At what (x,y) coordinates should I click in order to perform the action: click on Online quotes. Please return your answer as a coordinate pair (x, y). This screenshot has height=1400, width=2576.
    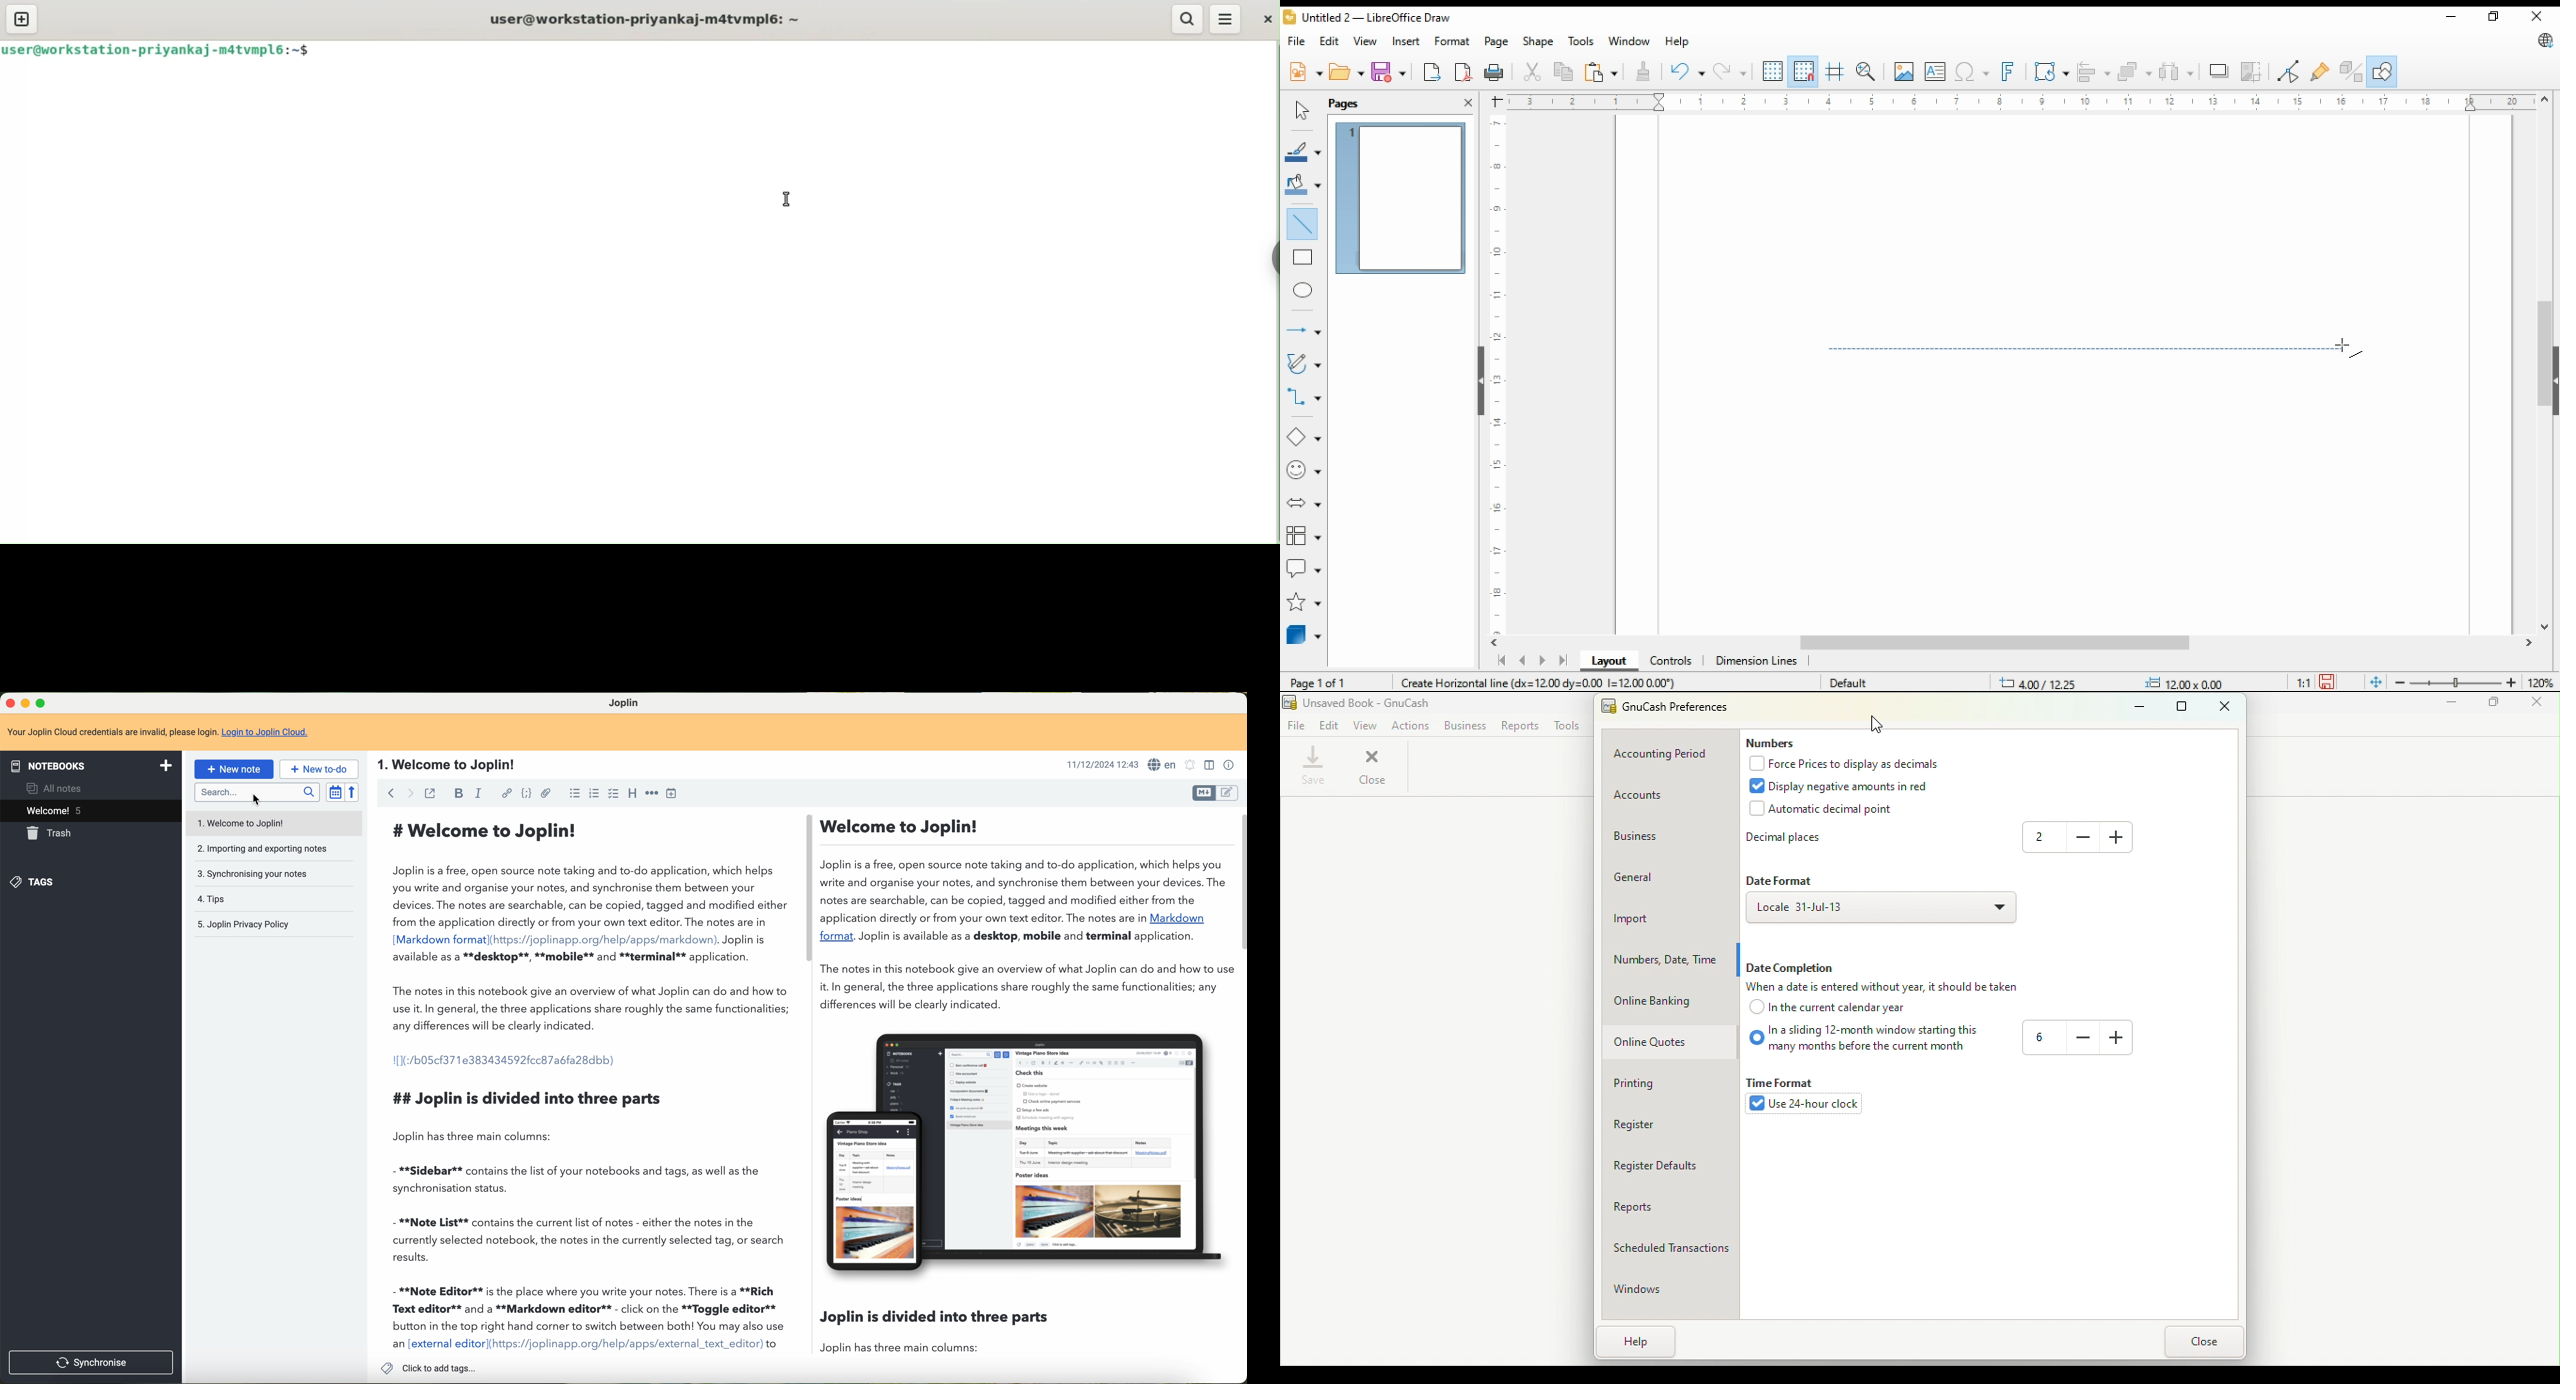
    Looking at the image, I should click on (1656, 1046).